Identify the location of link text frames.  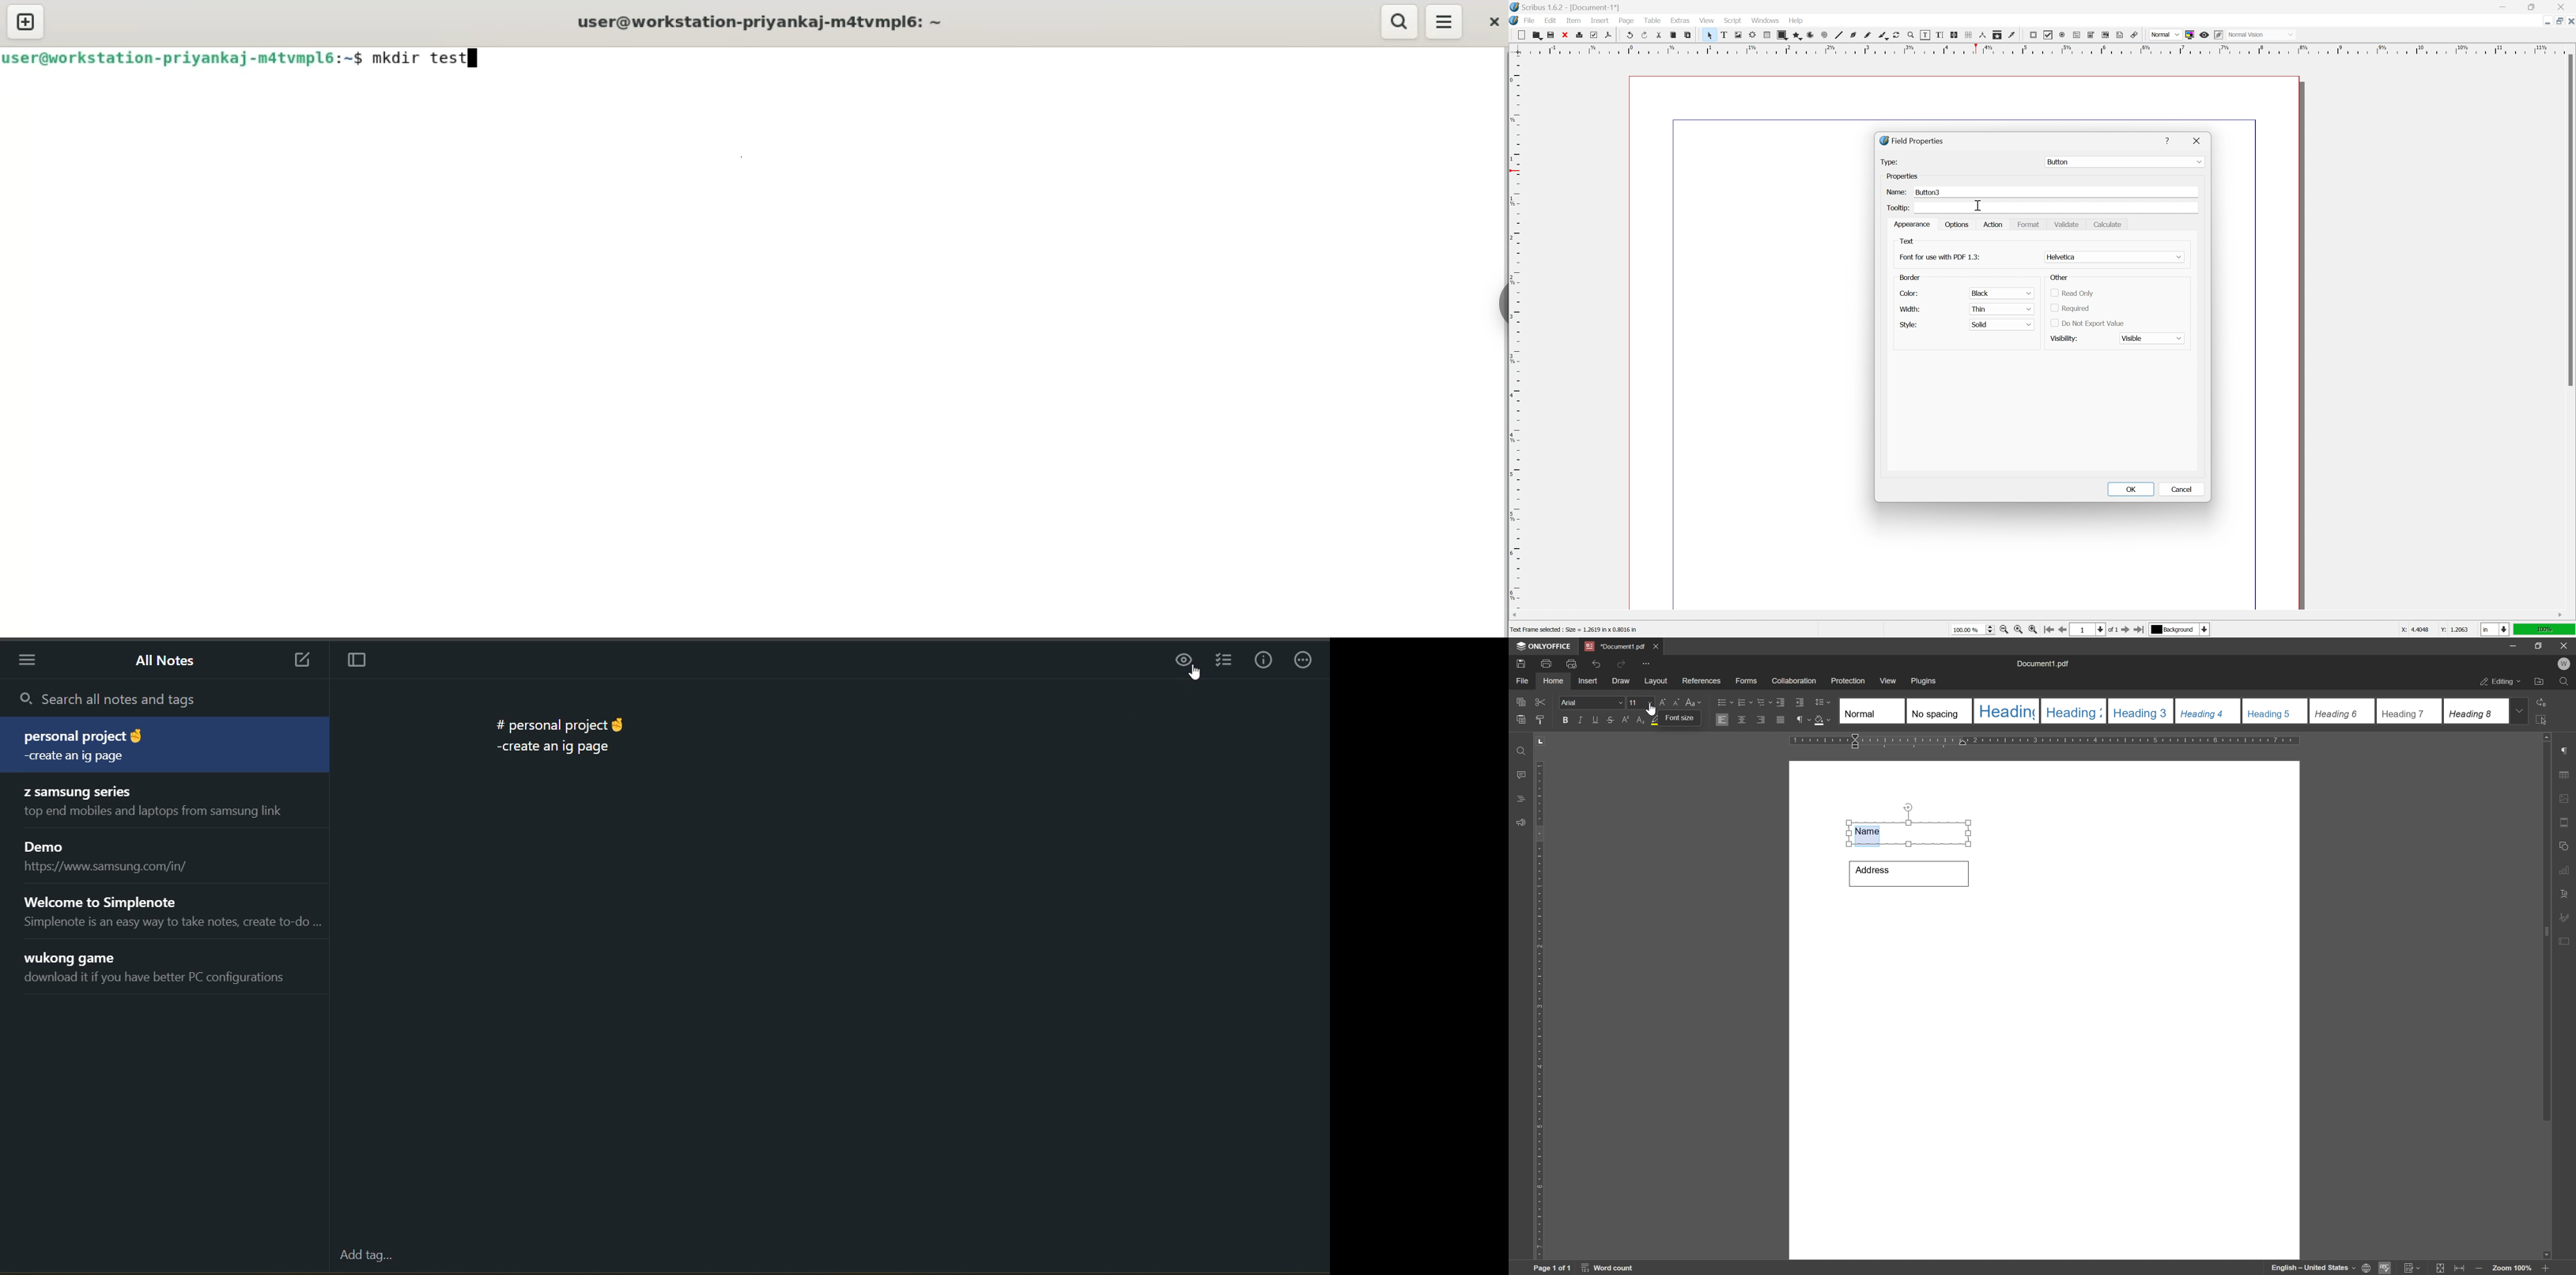
(1954, 35).